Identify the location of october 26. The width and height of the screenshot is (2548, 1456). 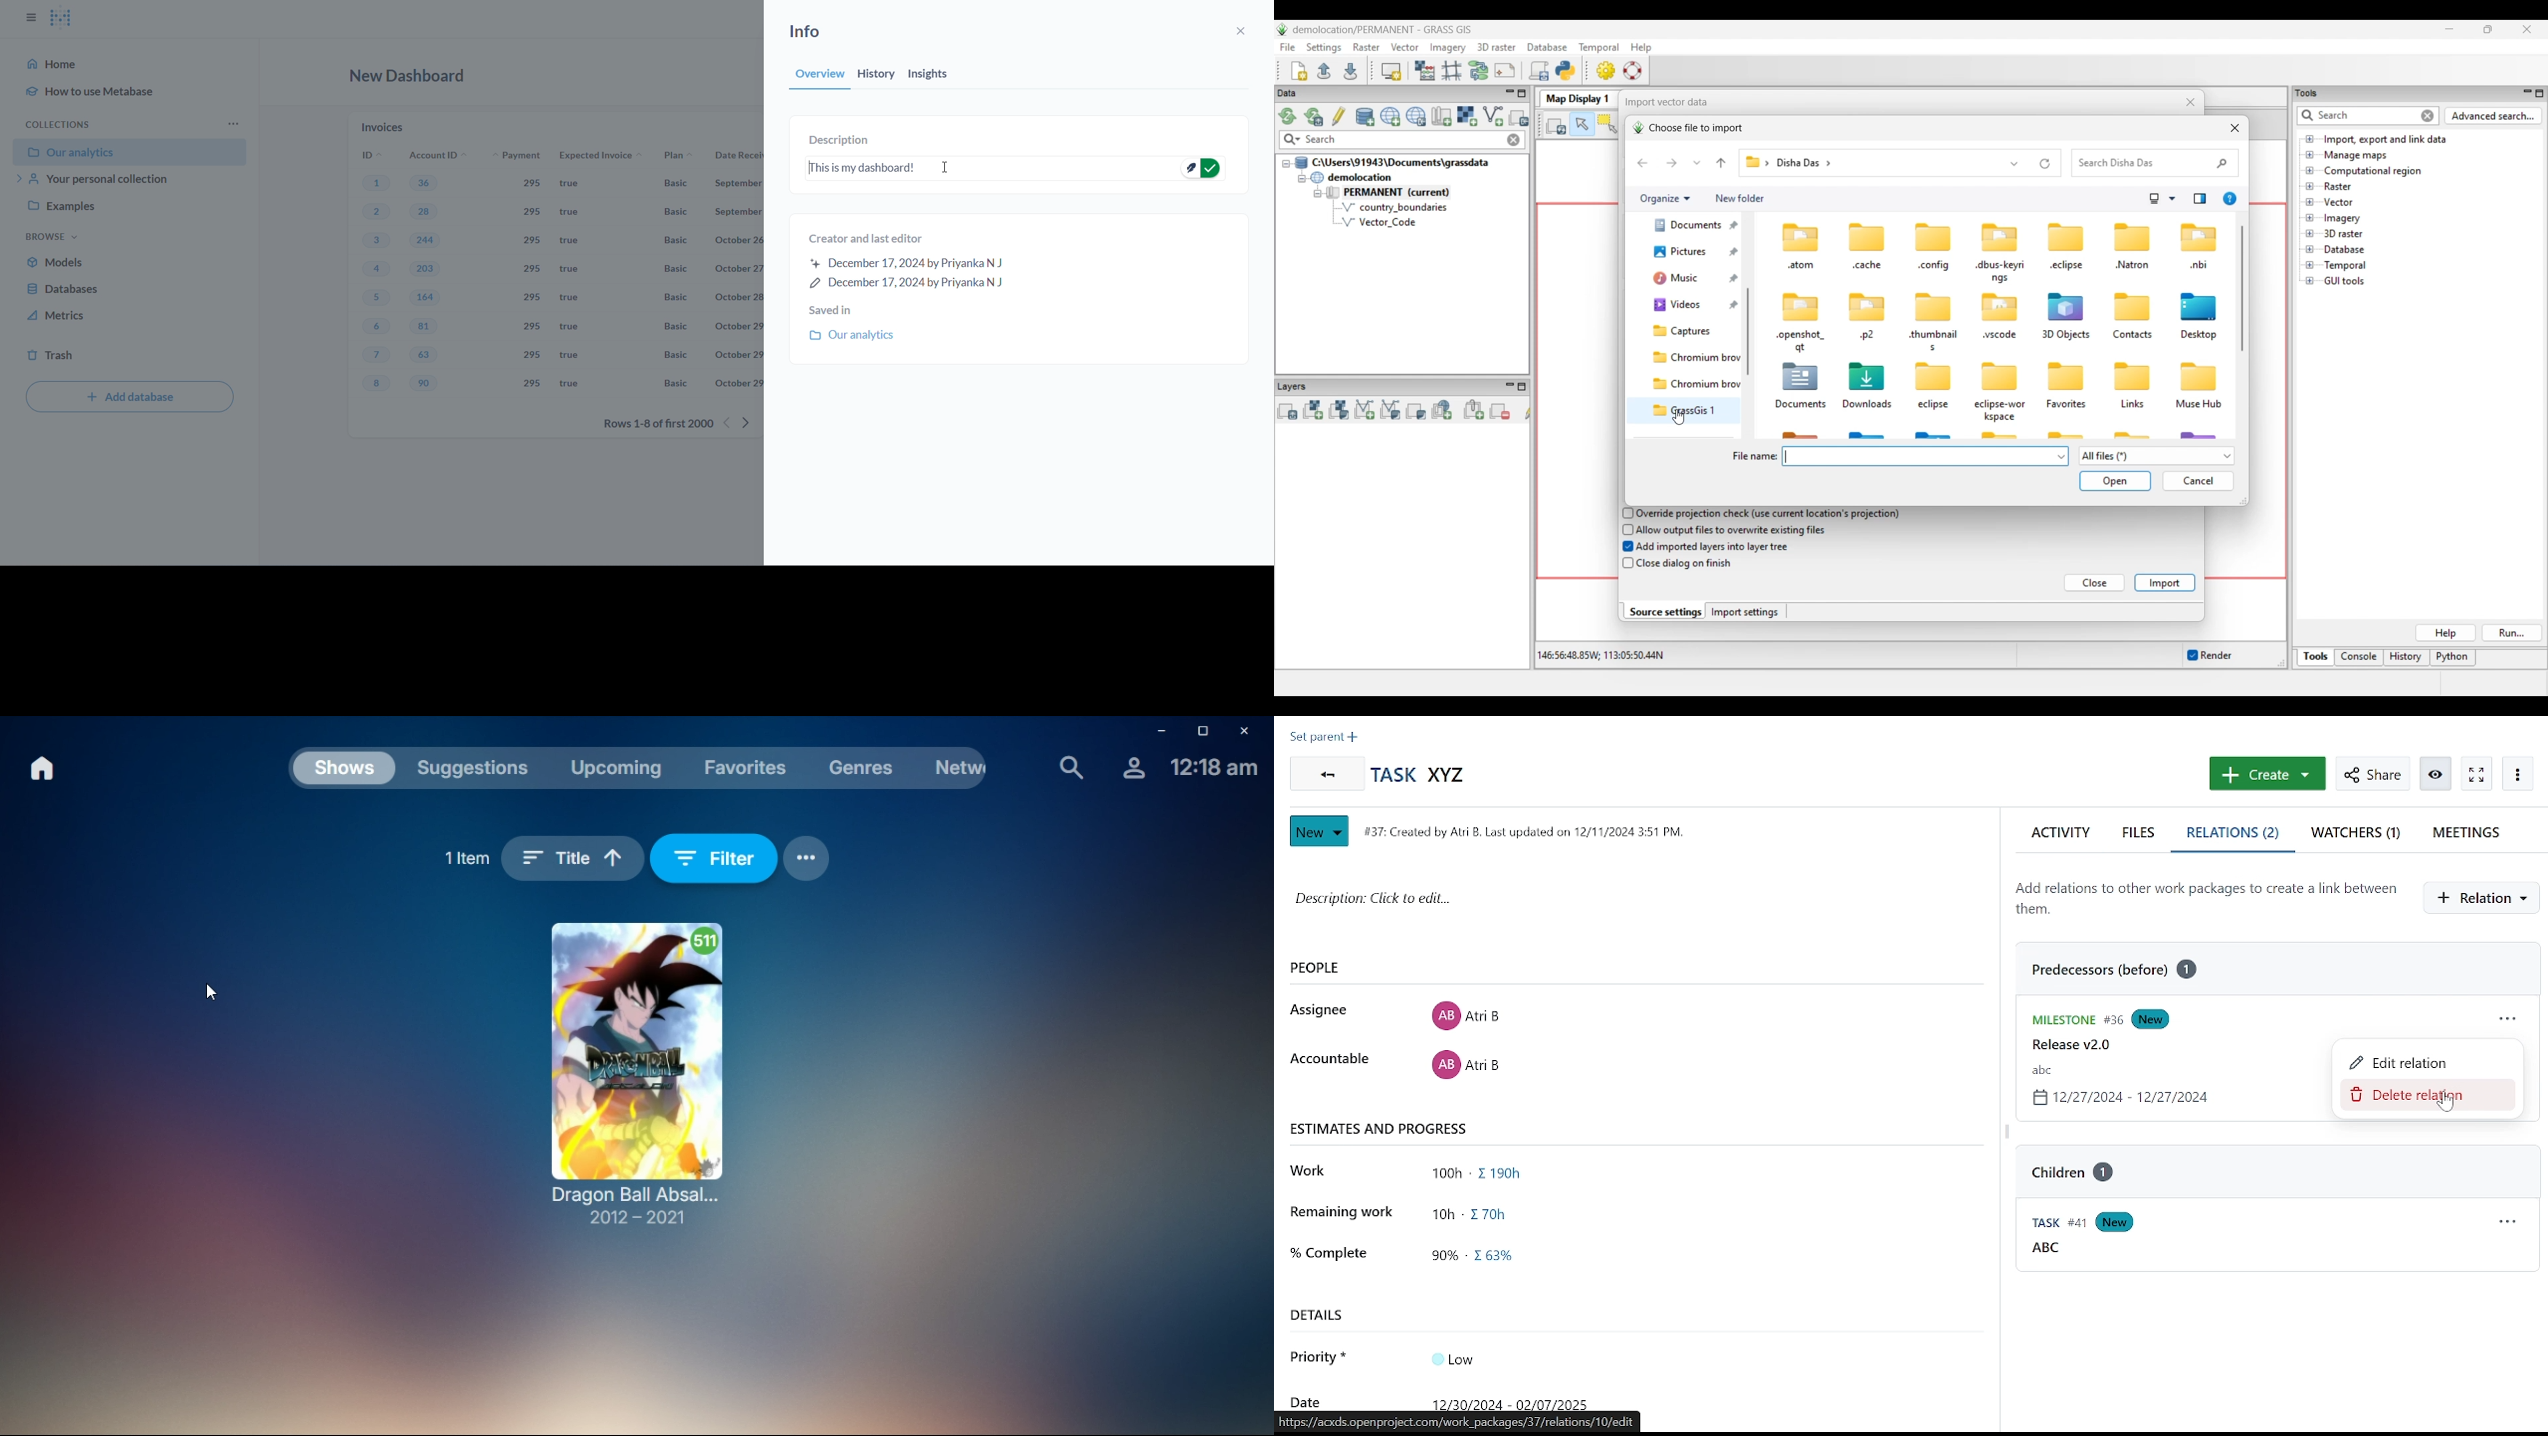
(739, 240).